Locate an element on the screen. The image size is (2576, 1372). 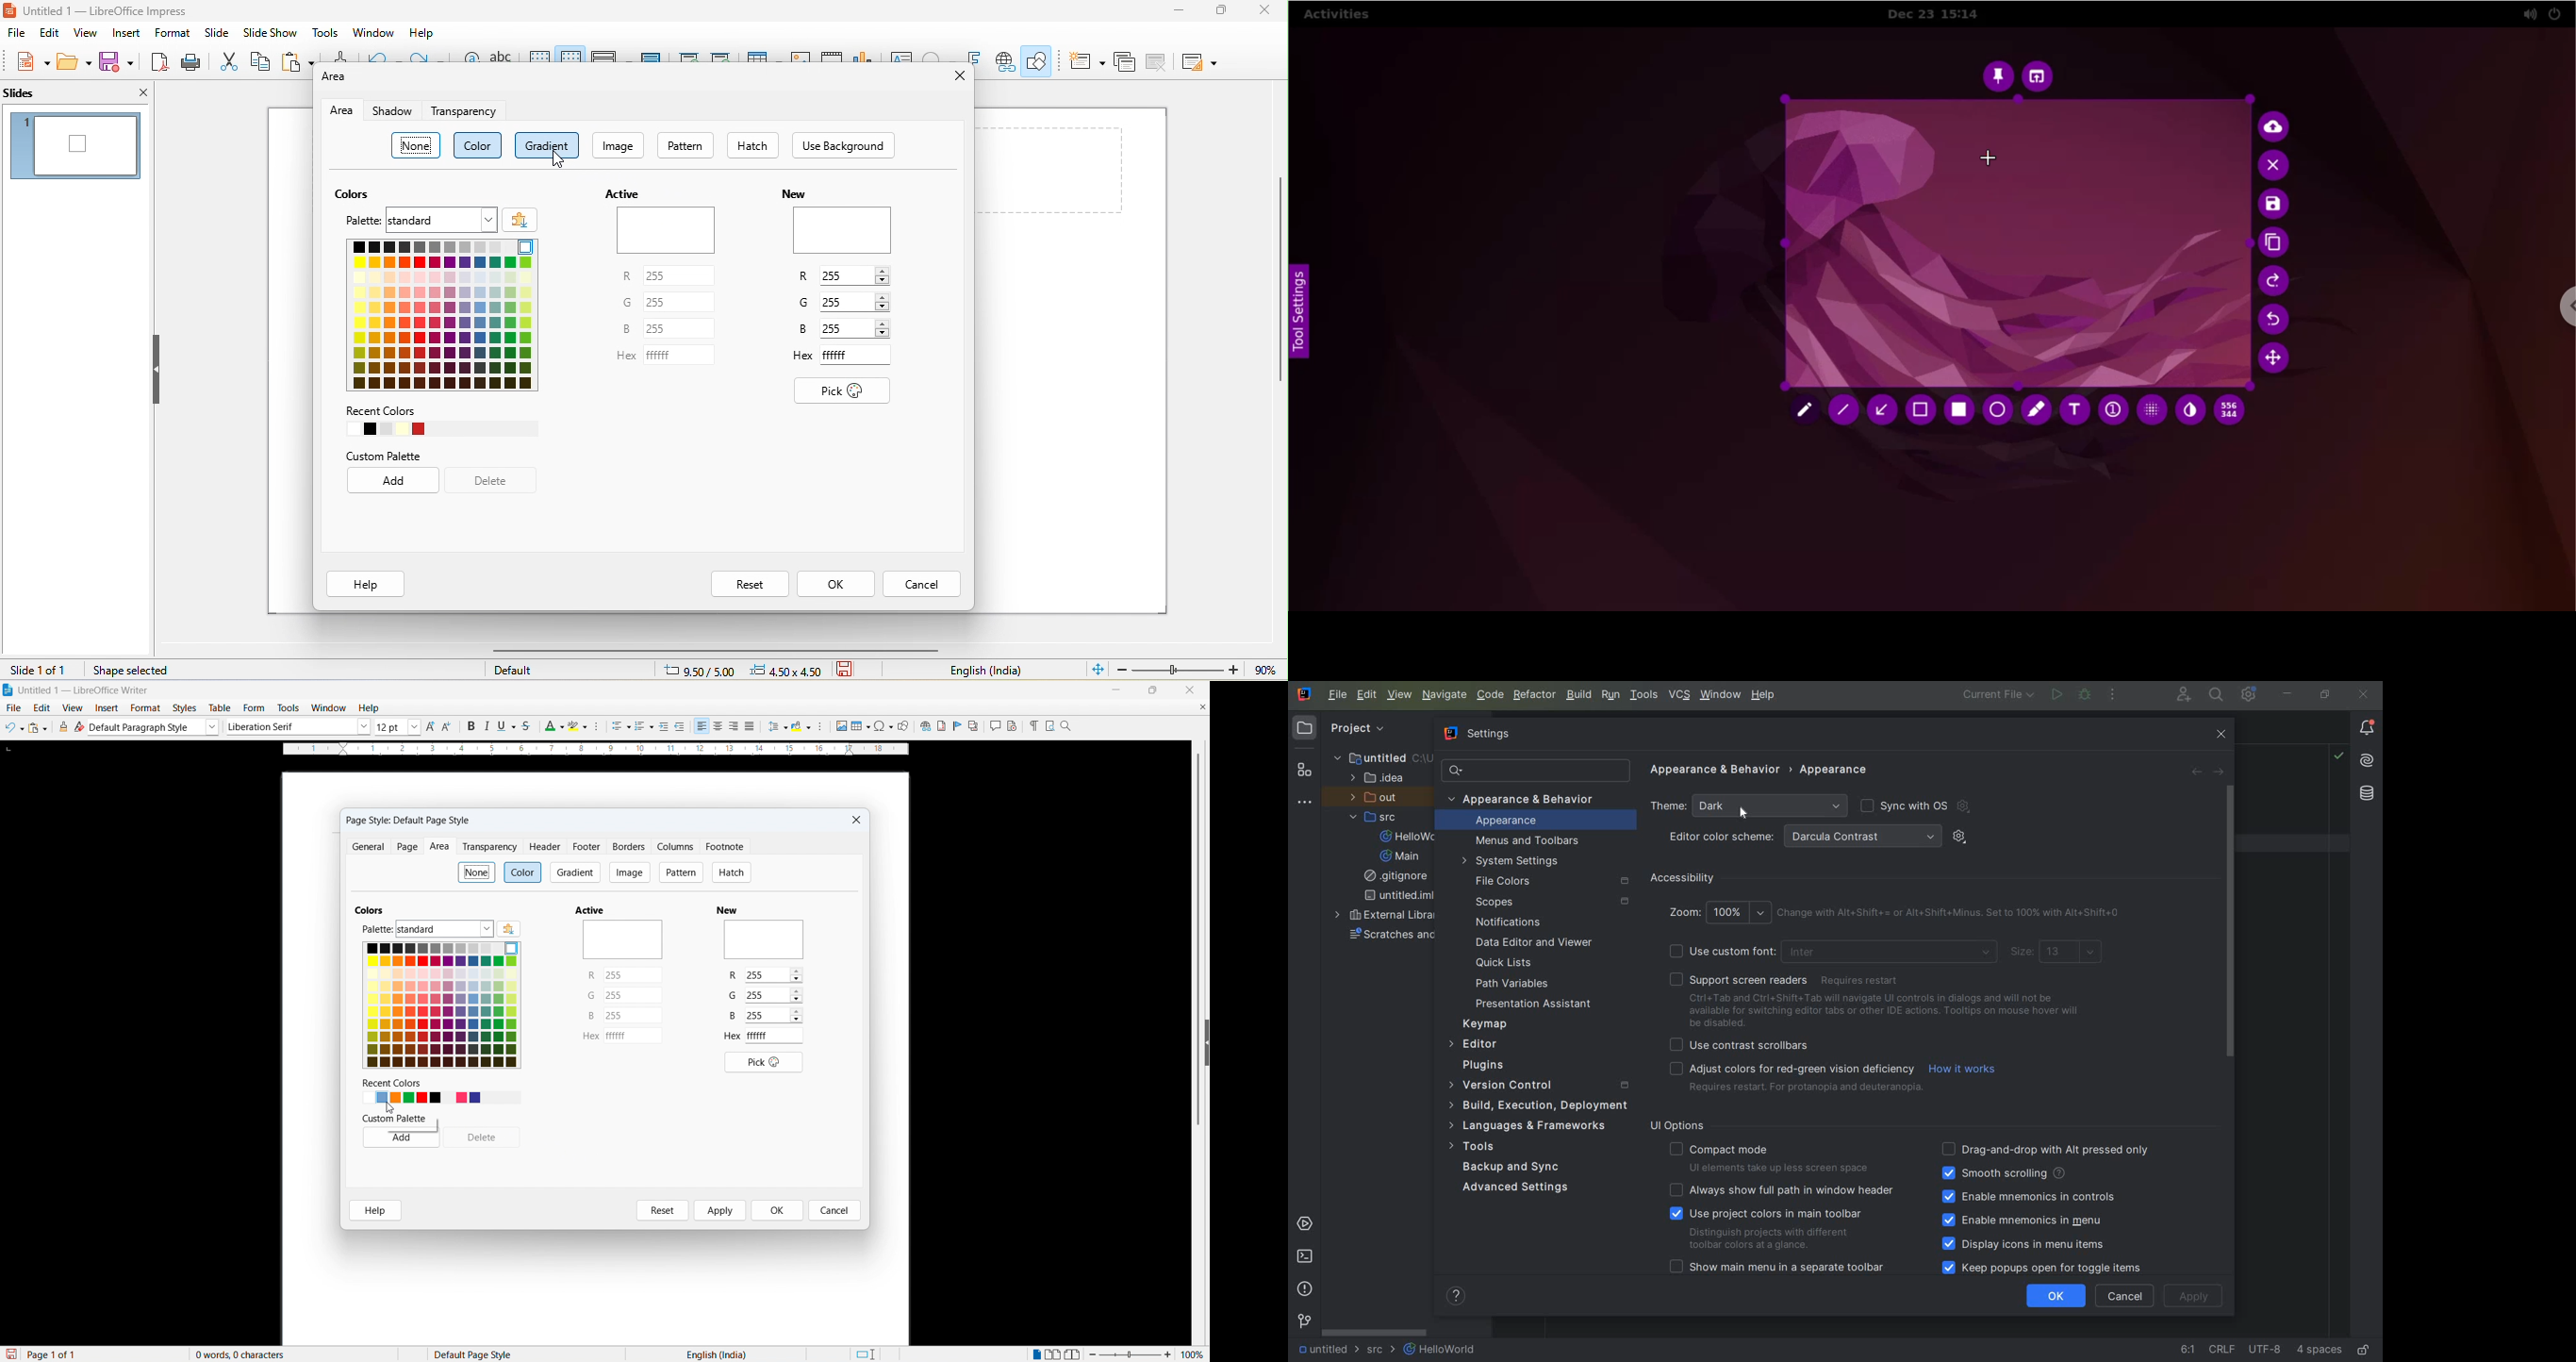
layout is located at coordinates (1200, 63).